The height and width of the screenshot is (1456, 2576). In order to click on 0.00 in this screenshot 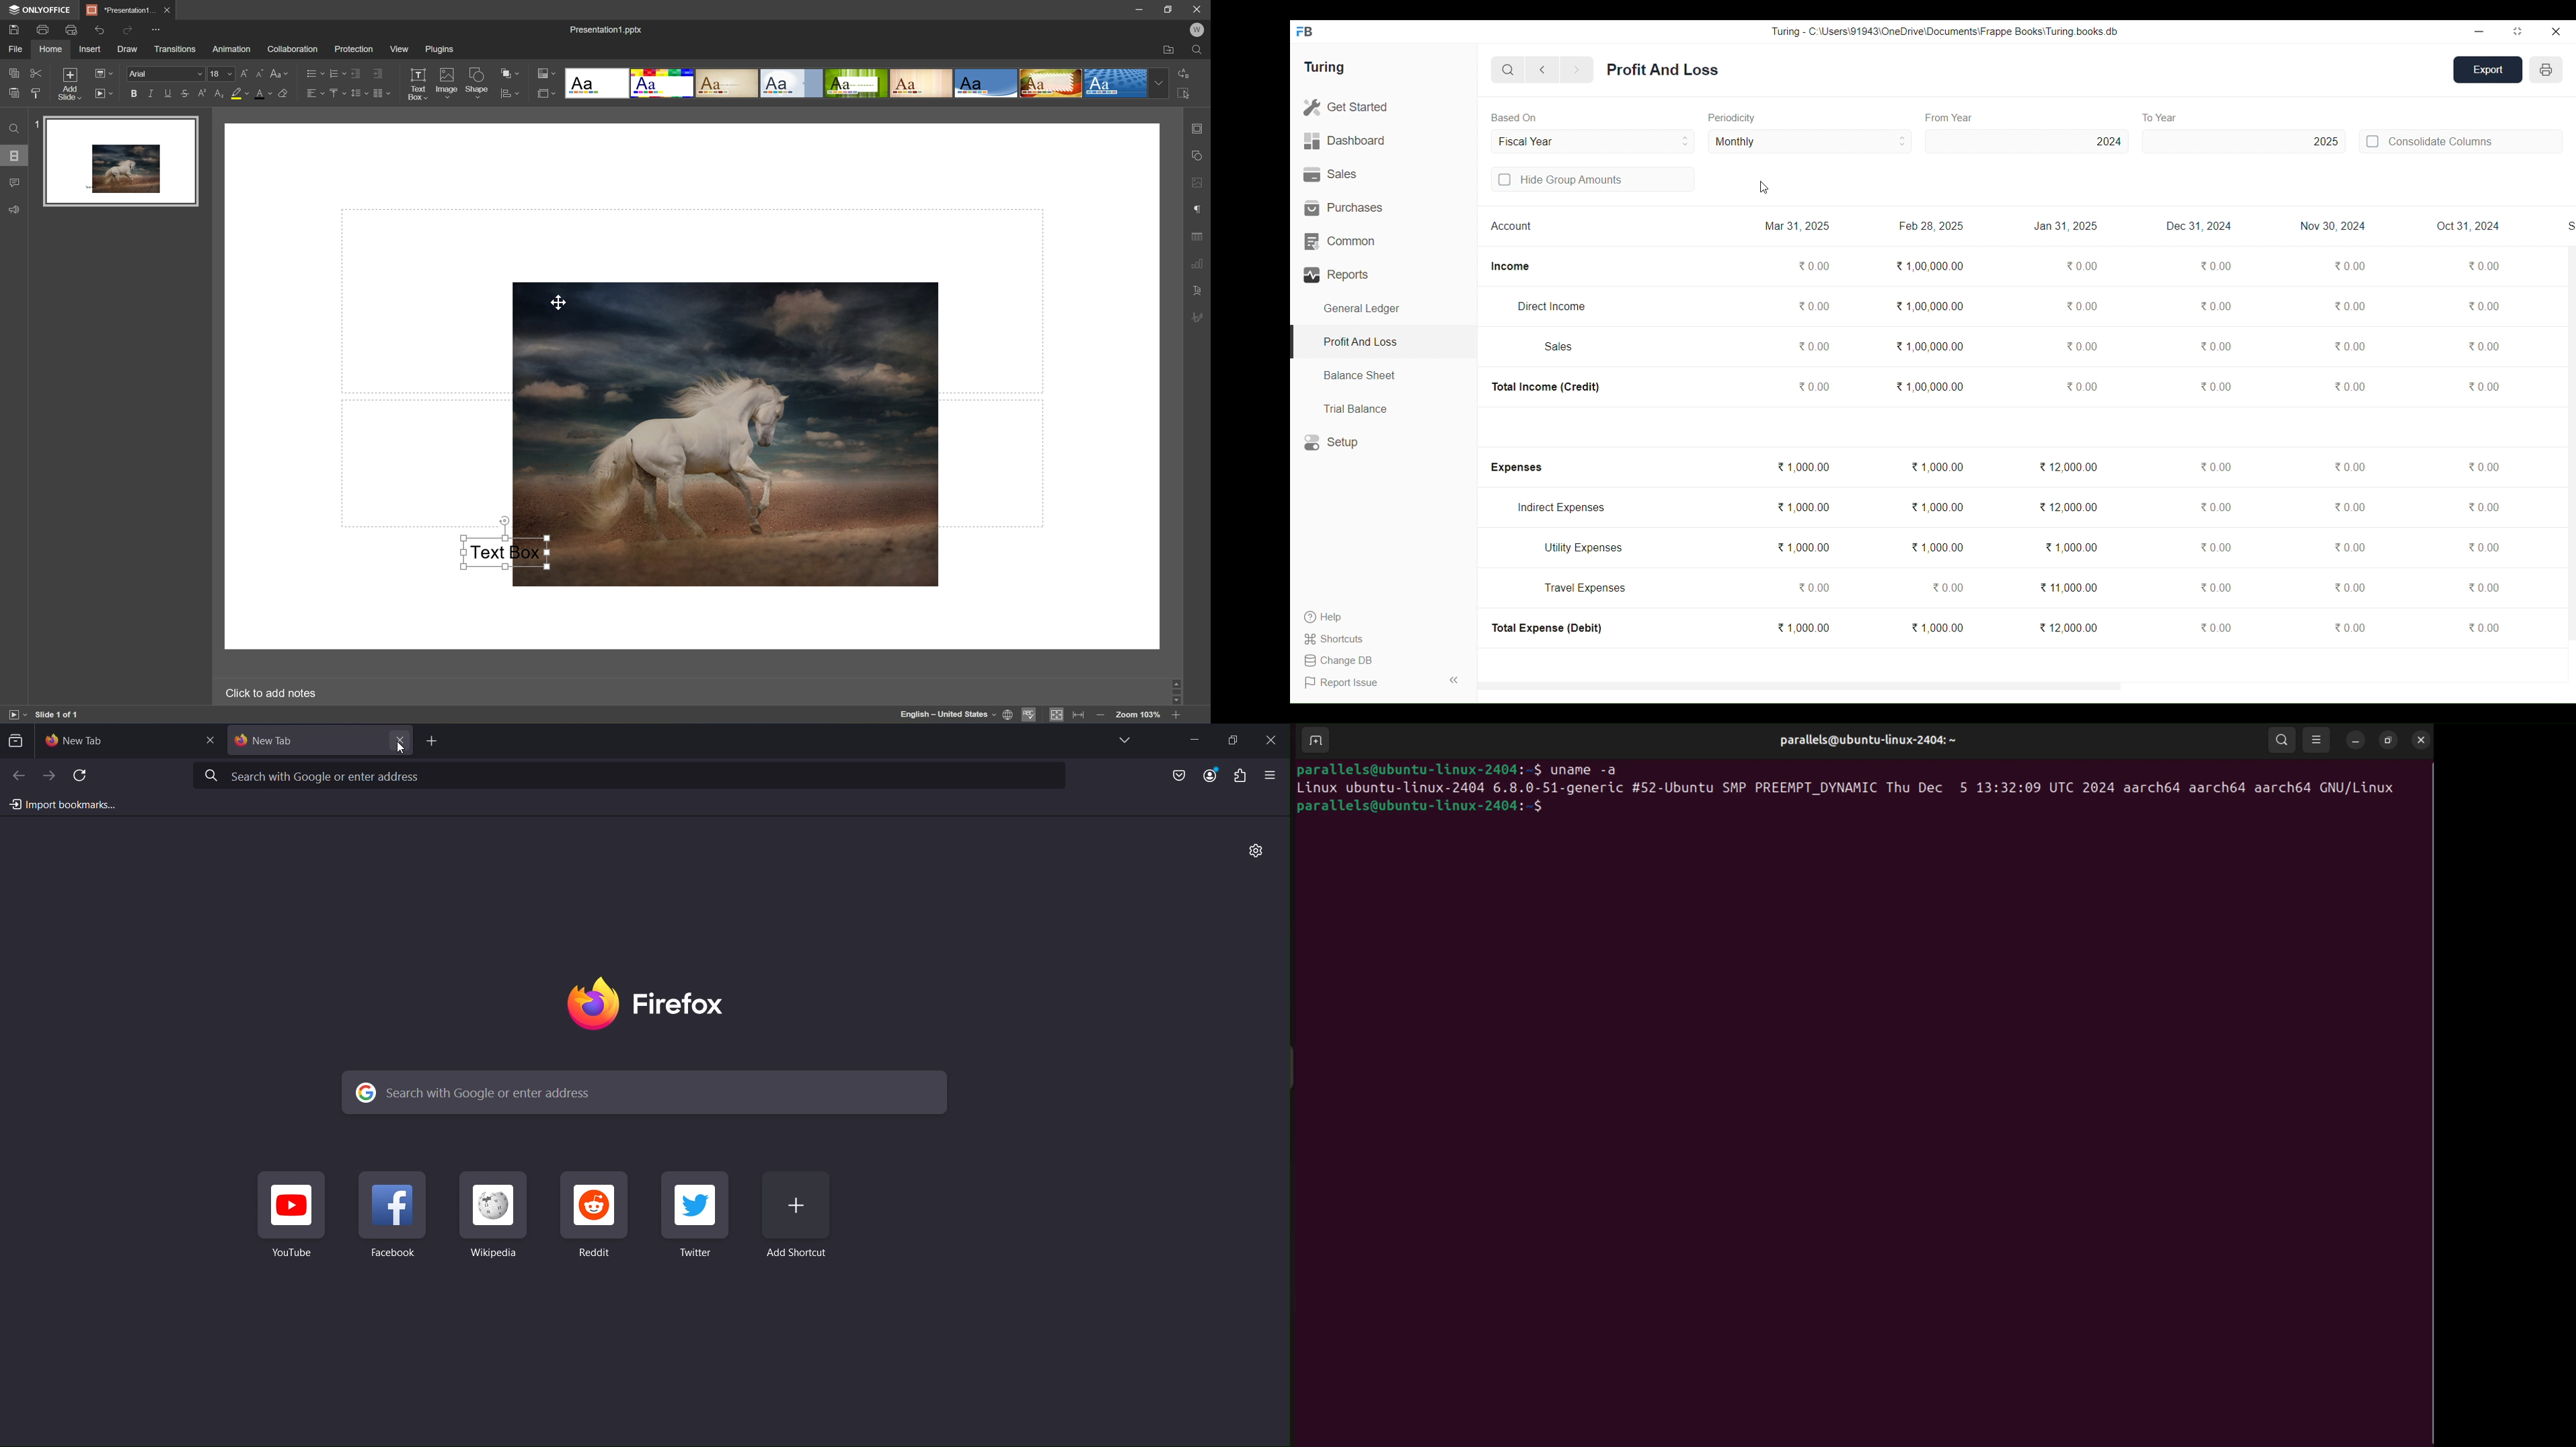, I will do `click(1815, 305)`.